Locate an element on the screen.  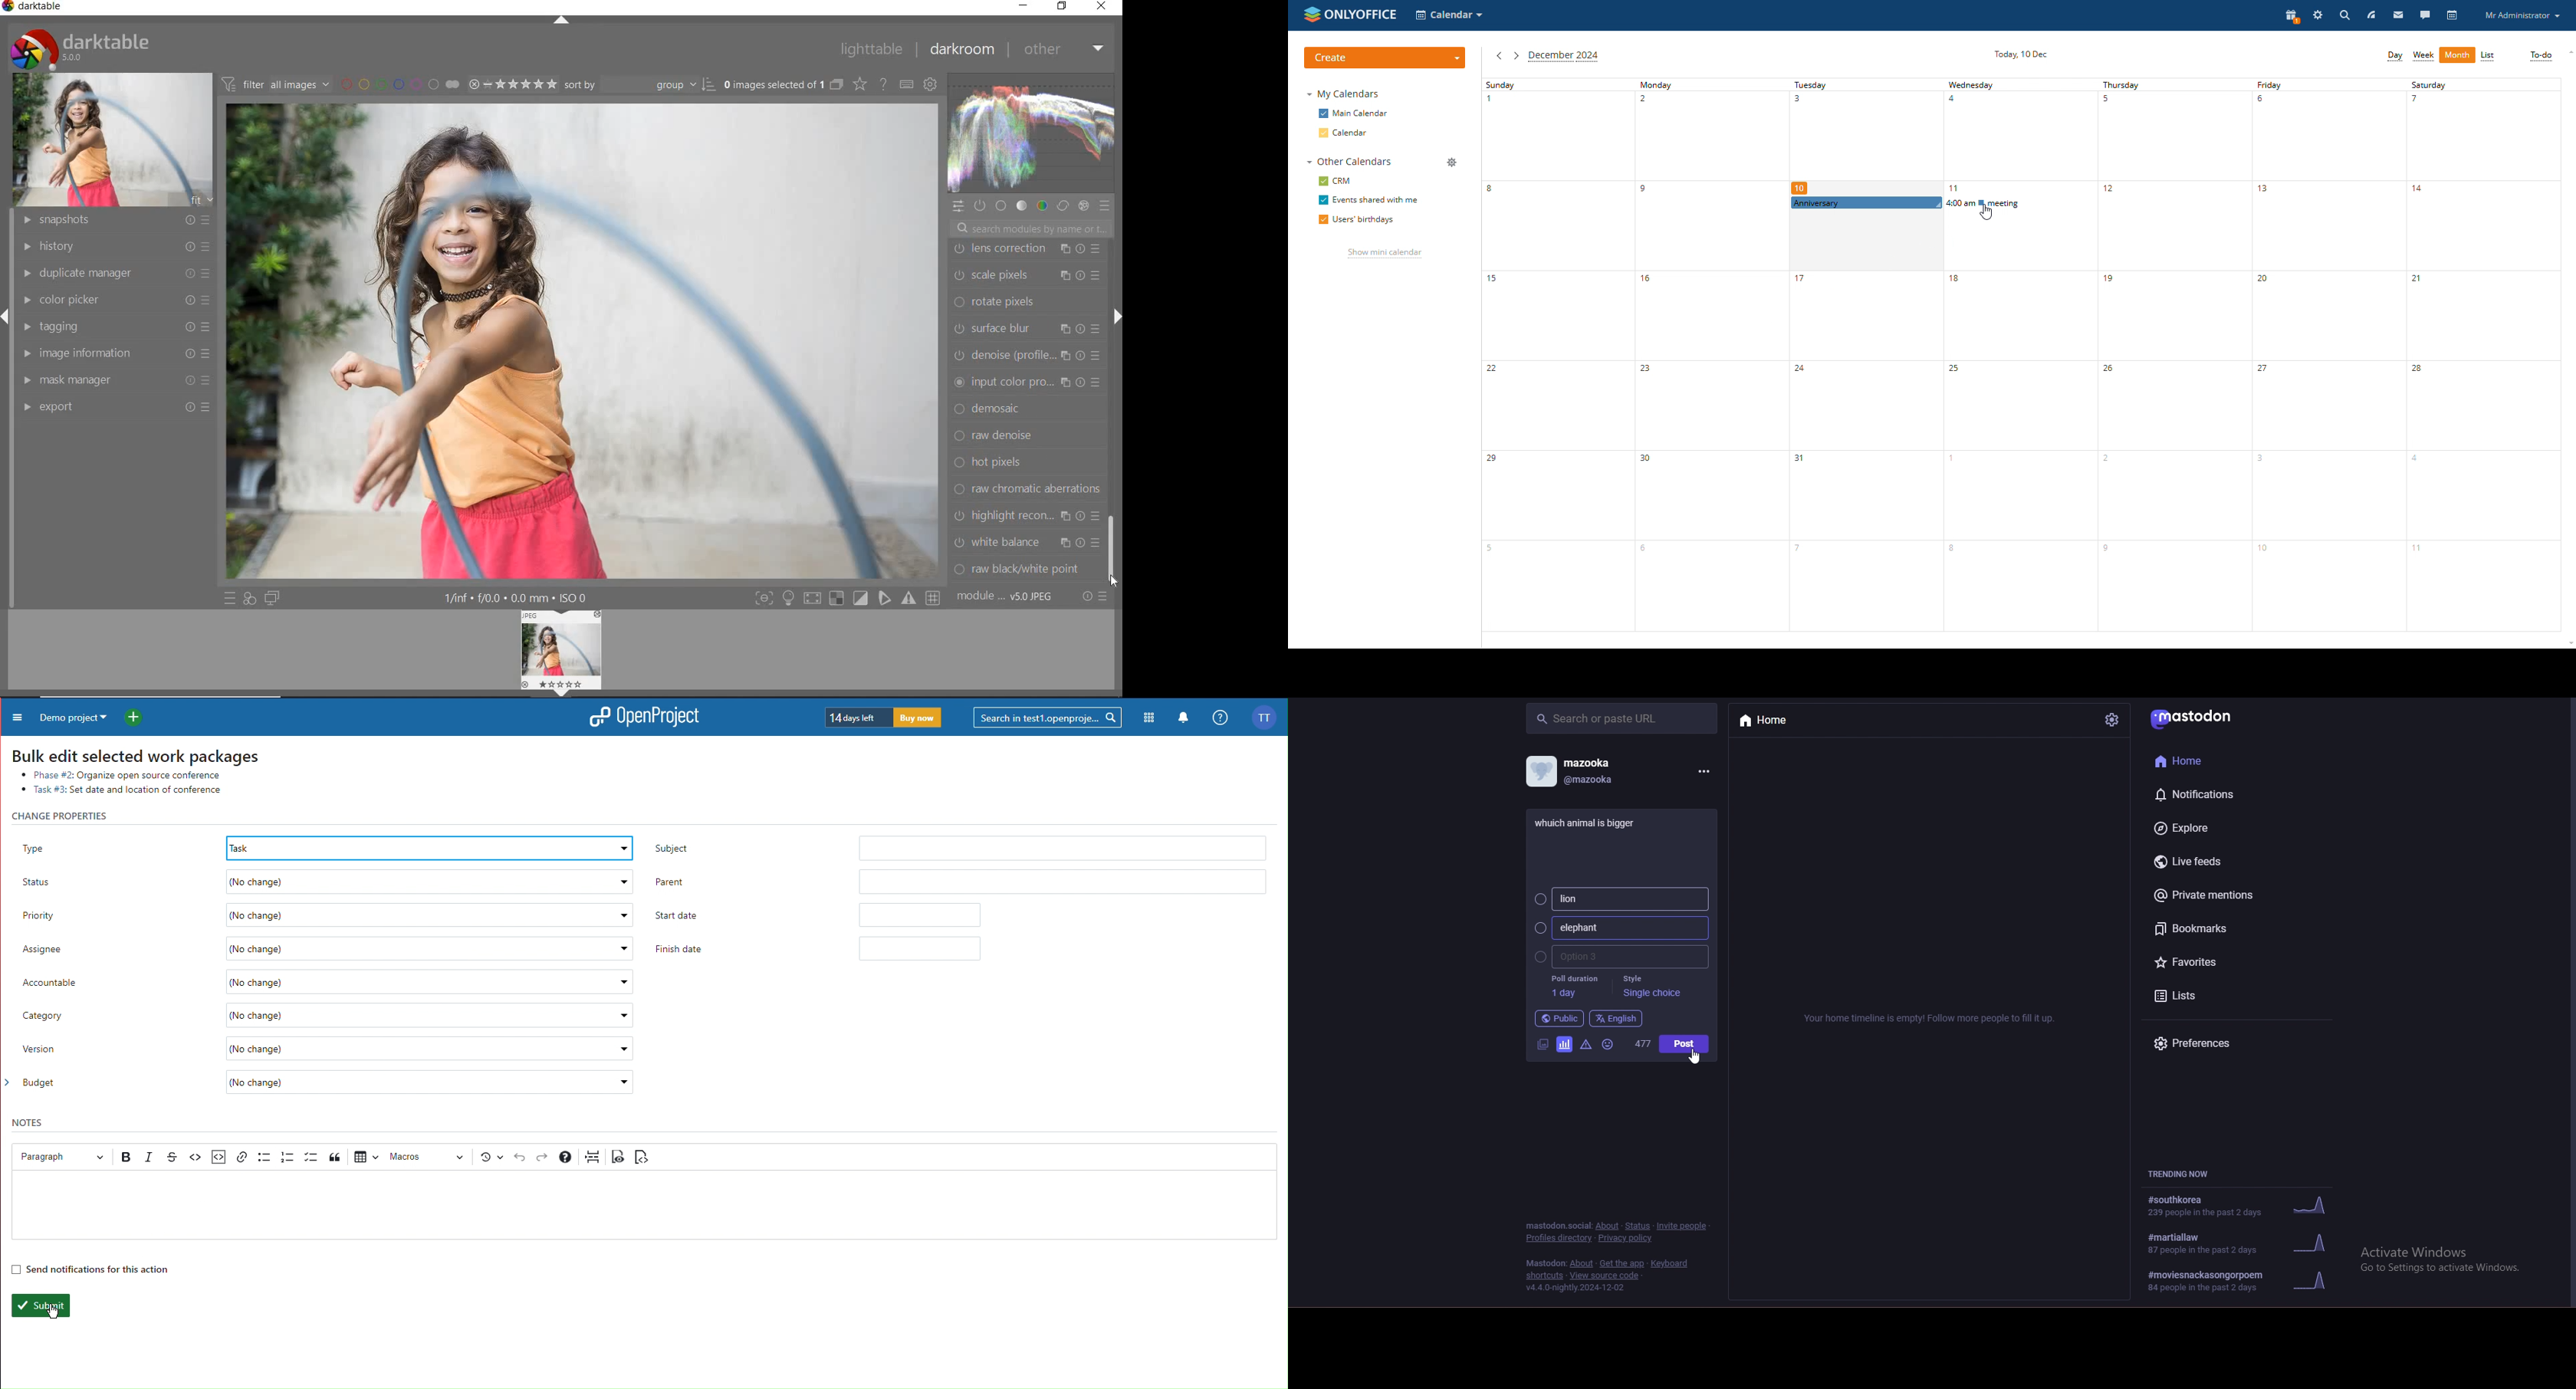
image is located at coordinates (114, 138).